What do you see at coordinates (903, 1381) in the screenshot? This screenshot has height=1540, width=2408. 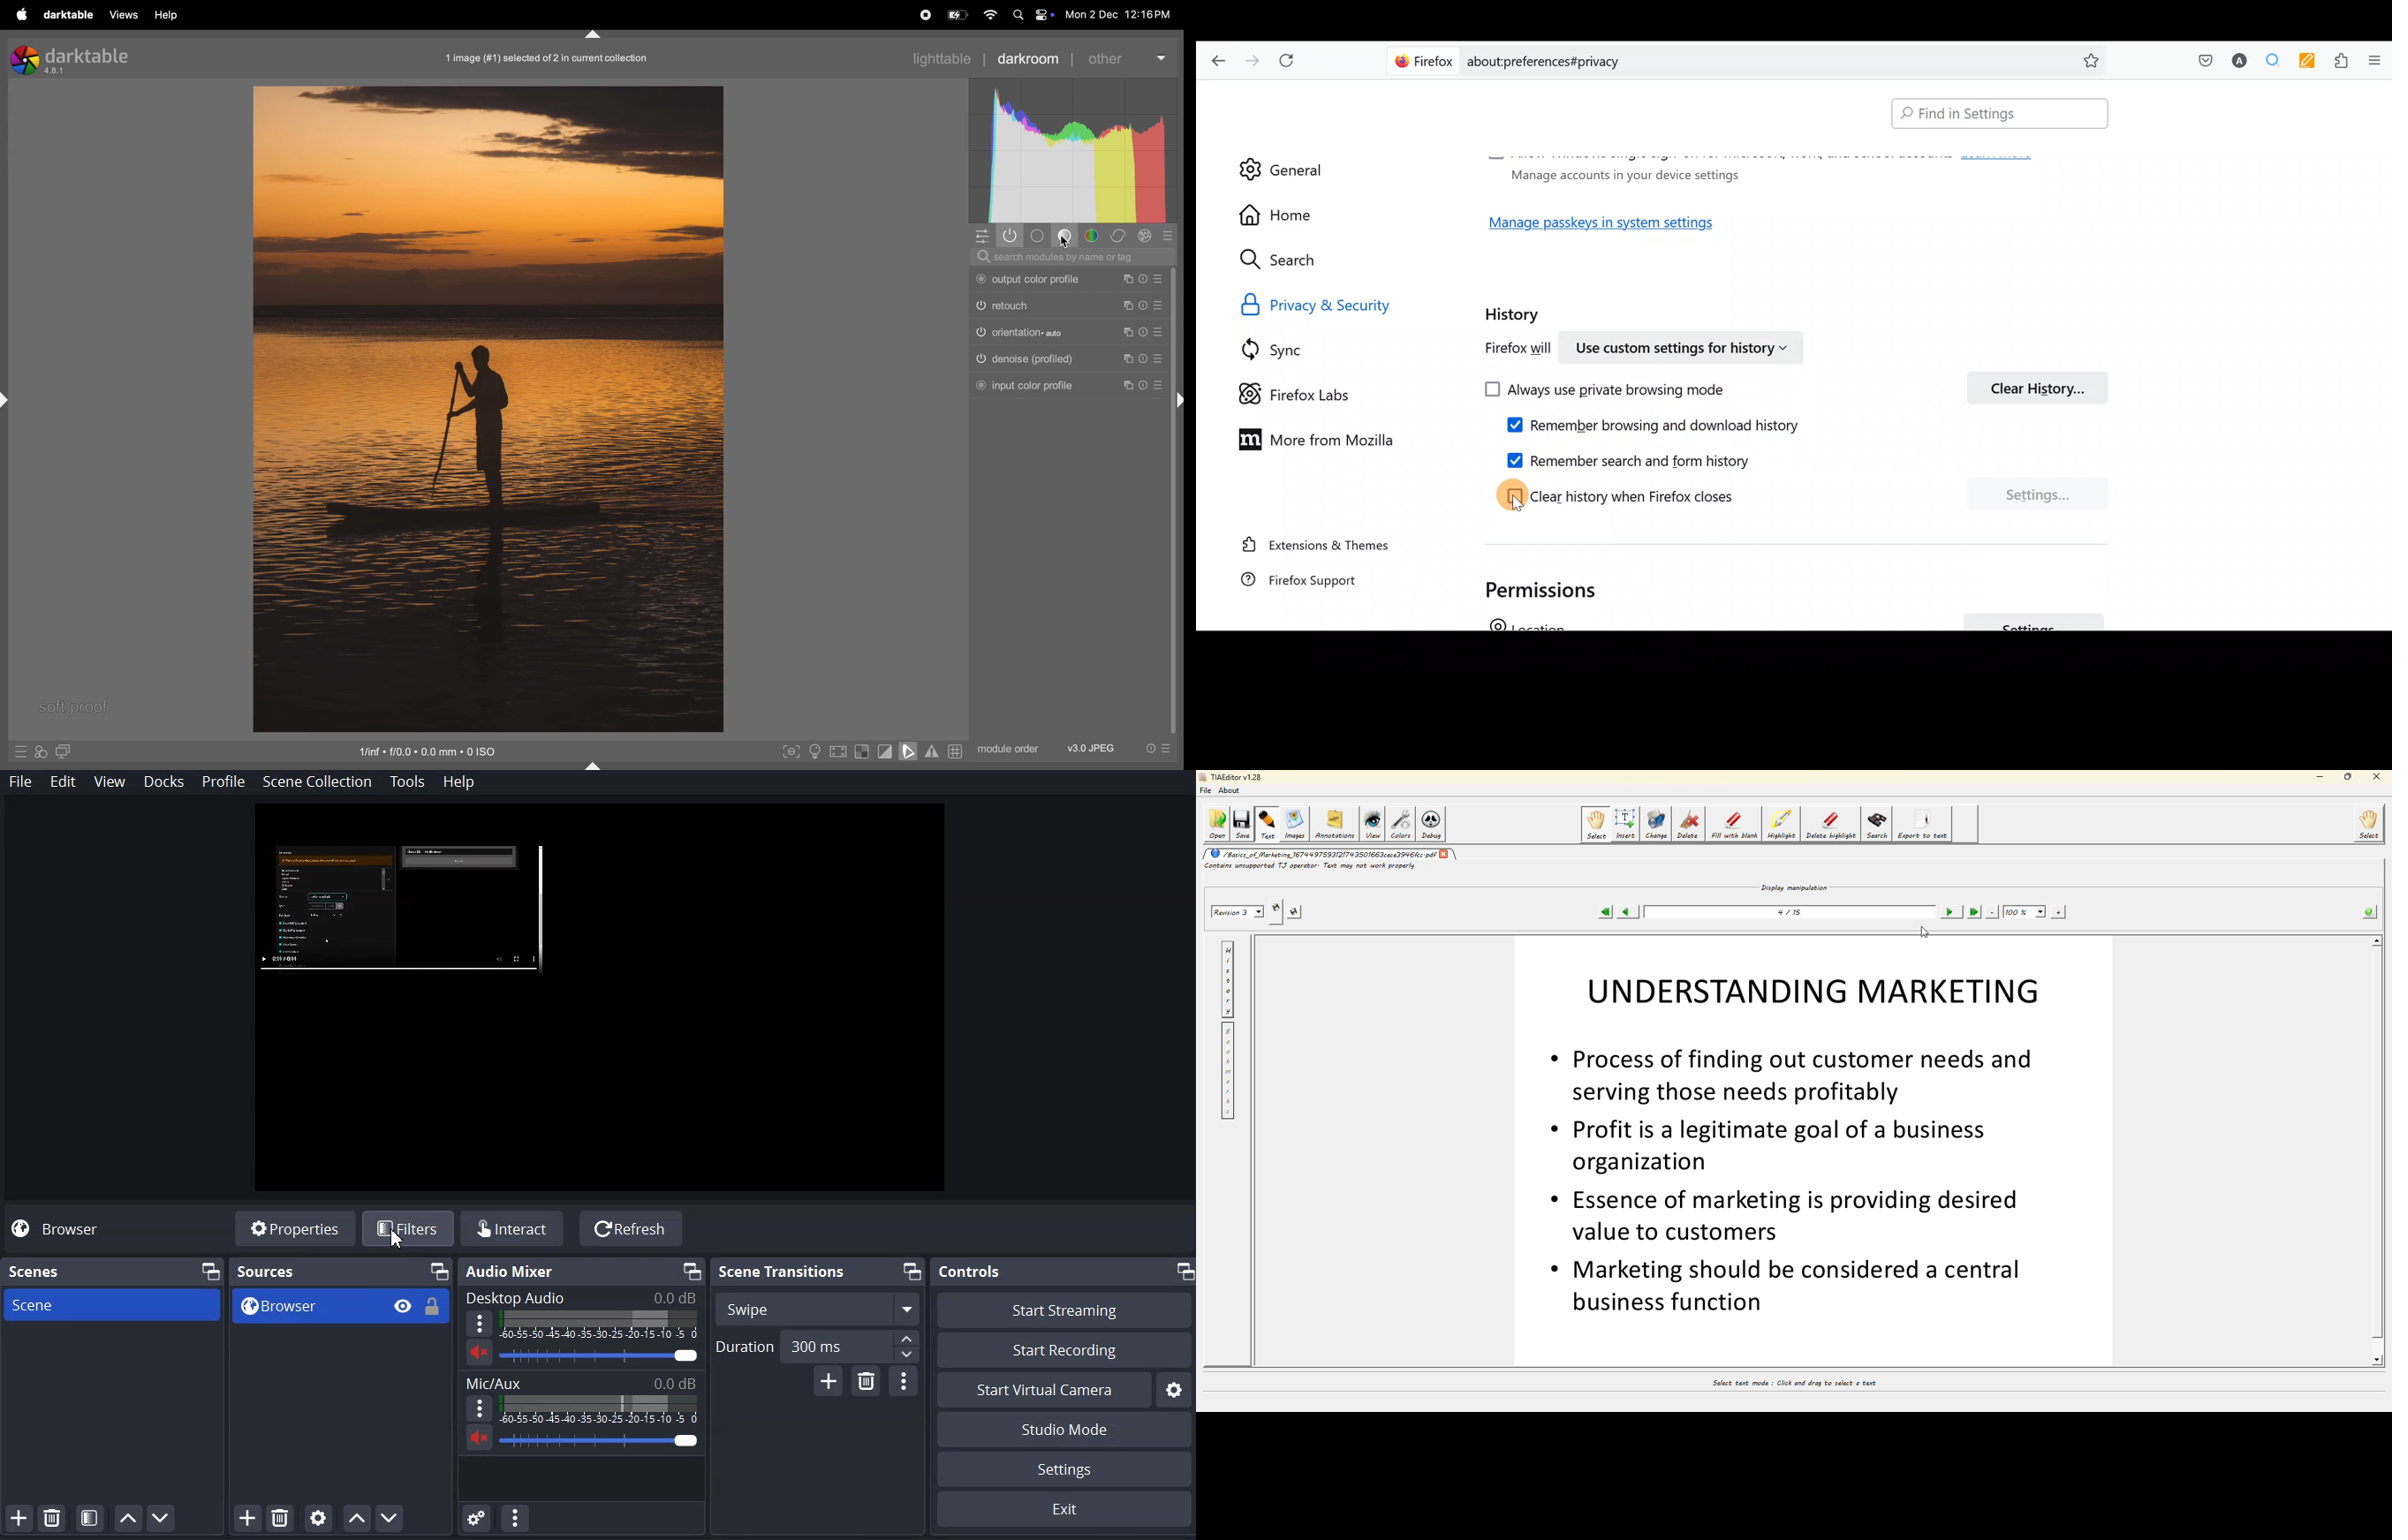 I see `Transition Properties` at bounding box center [903, 1381].